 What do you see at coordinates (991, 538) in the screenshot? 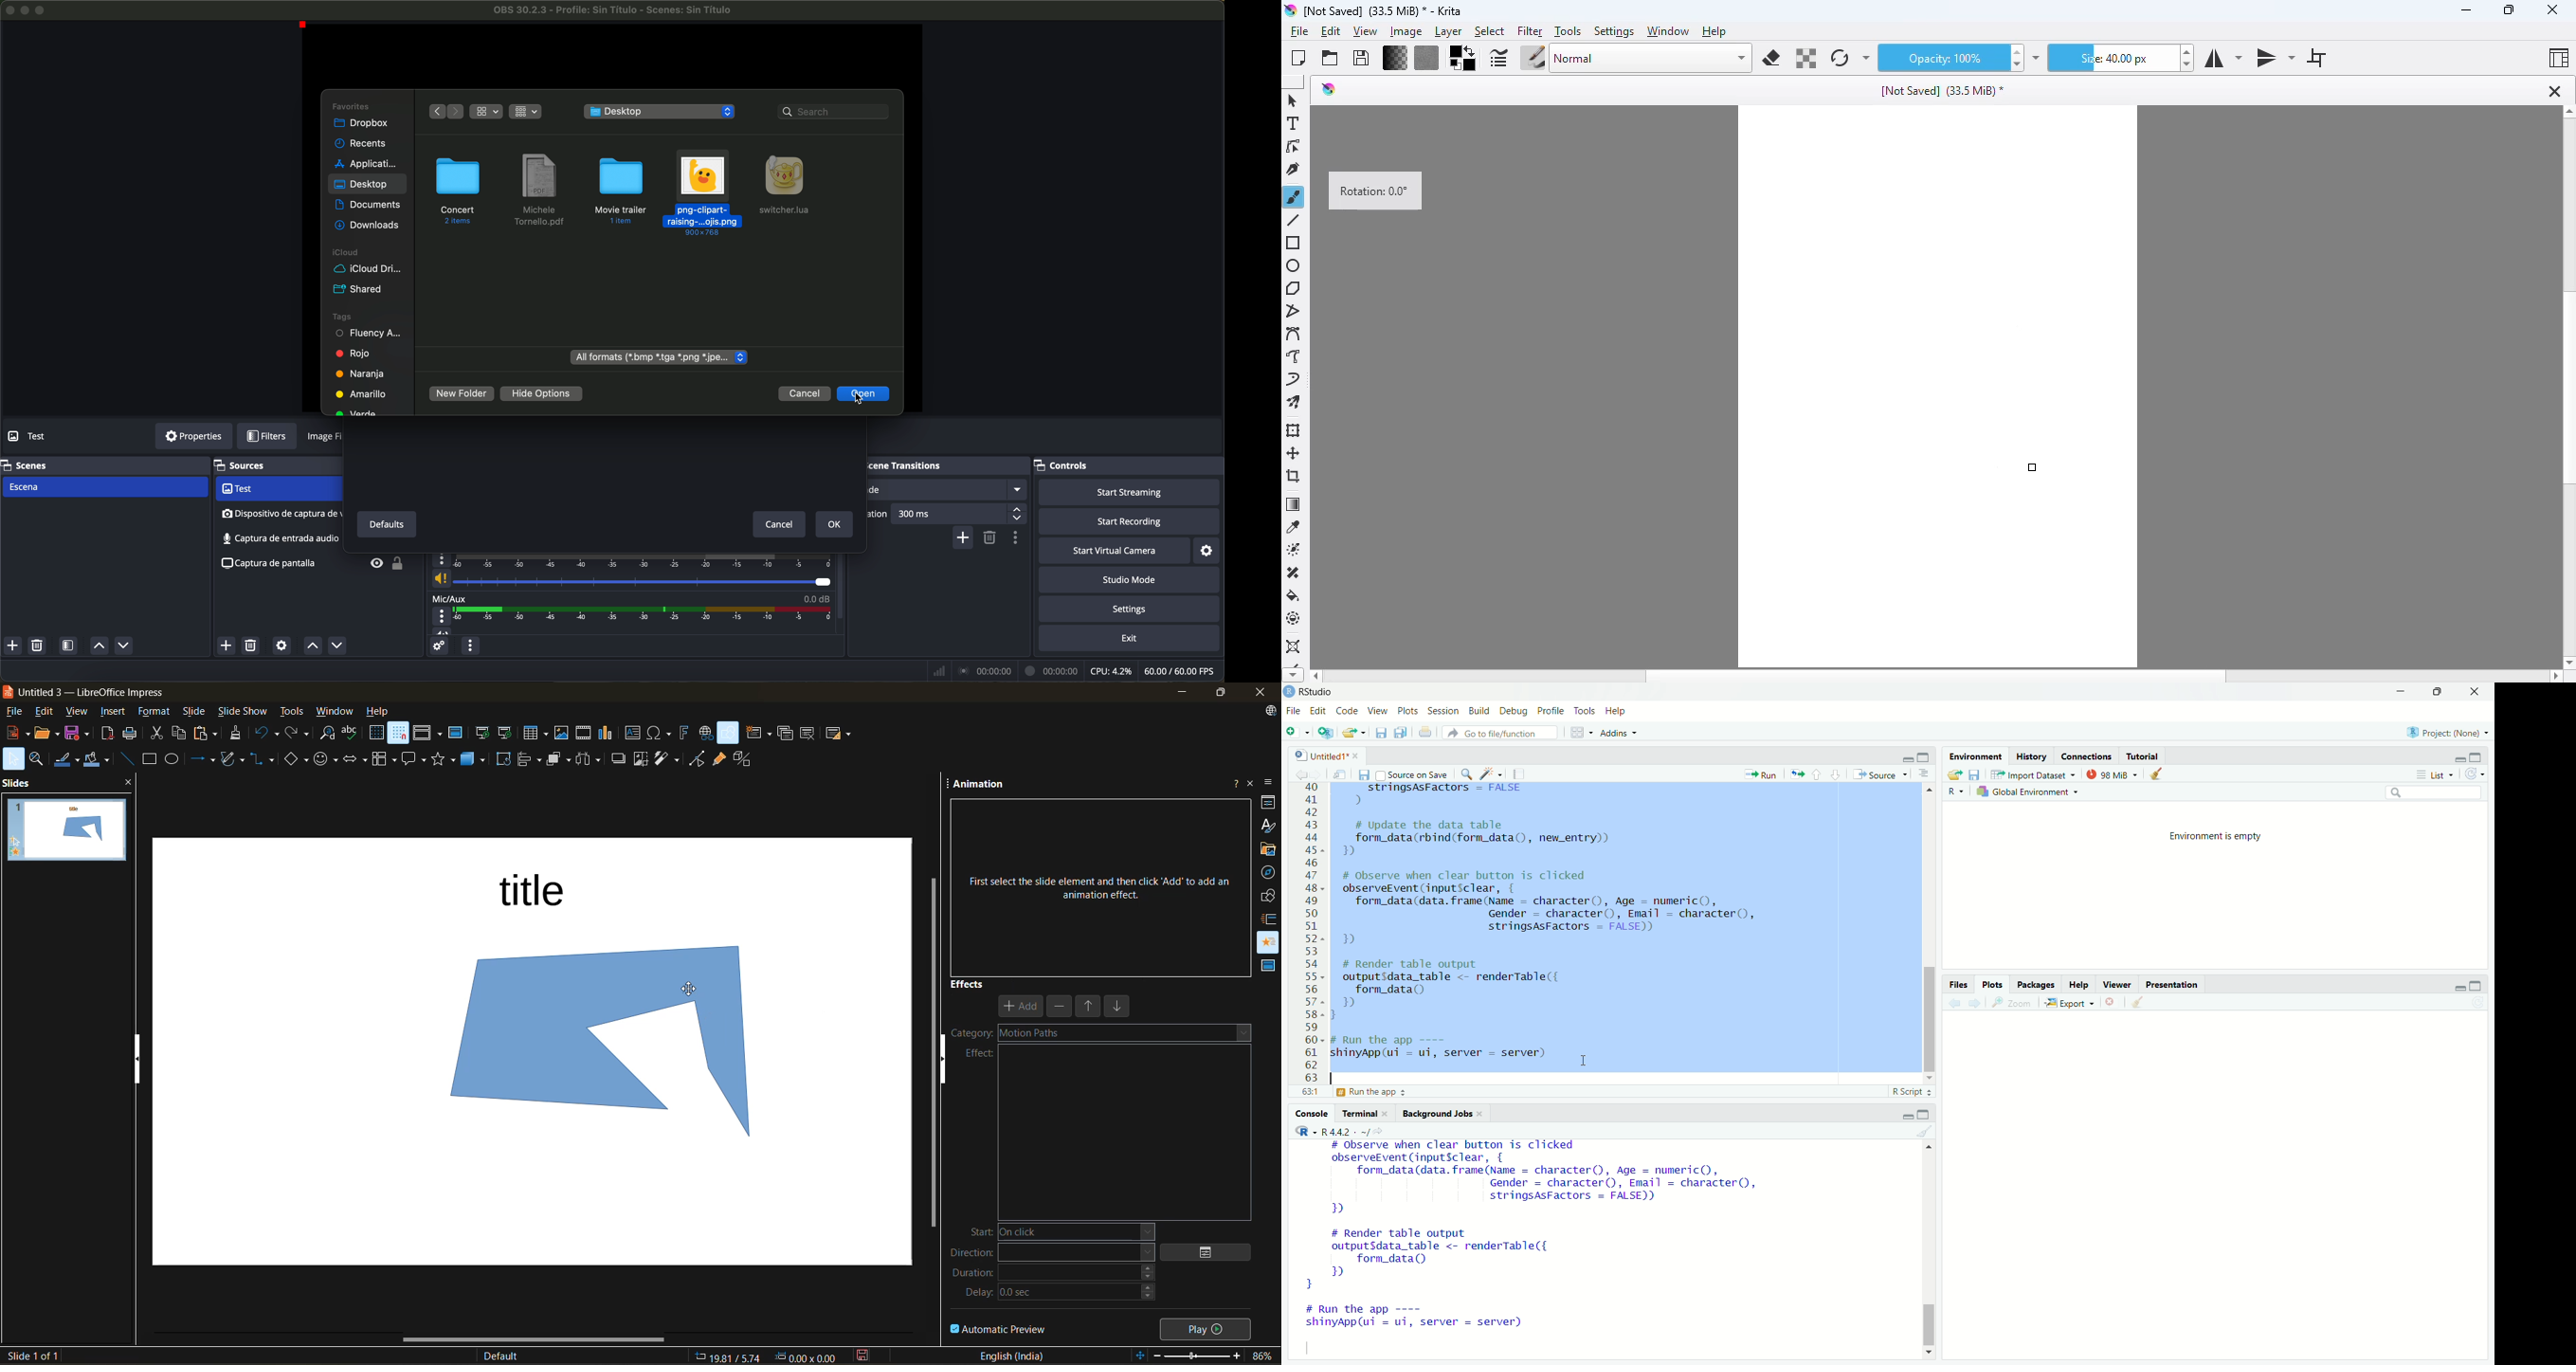
I see `remove configurable transition` at bounding box center [991, 538].